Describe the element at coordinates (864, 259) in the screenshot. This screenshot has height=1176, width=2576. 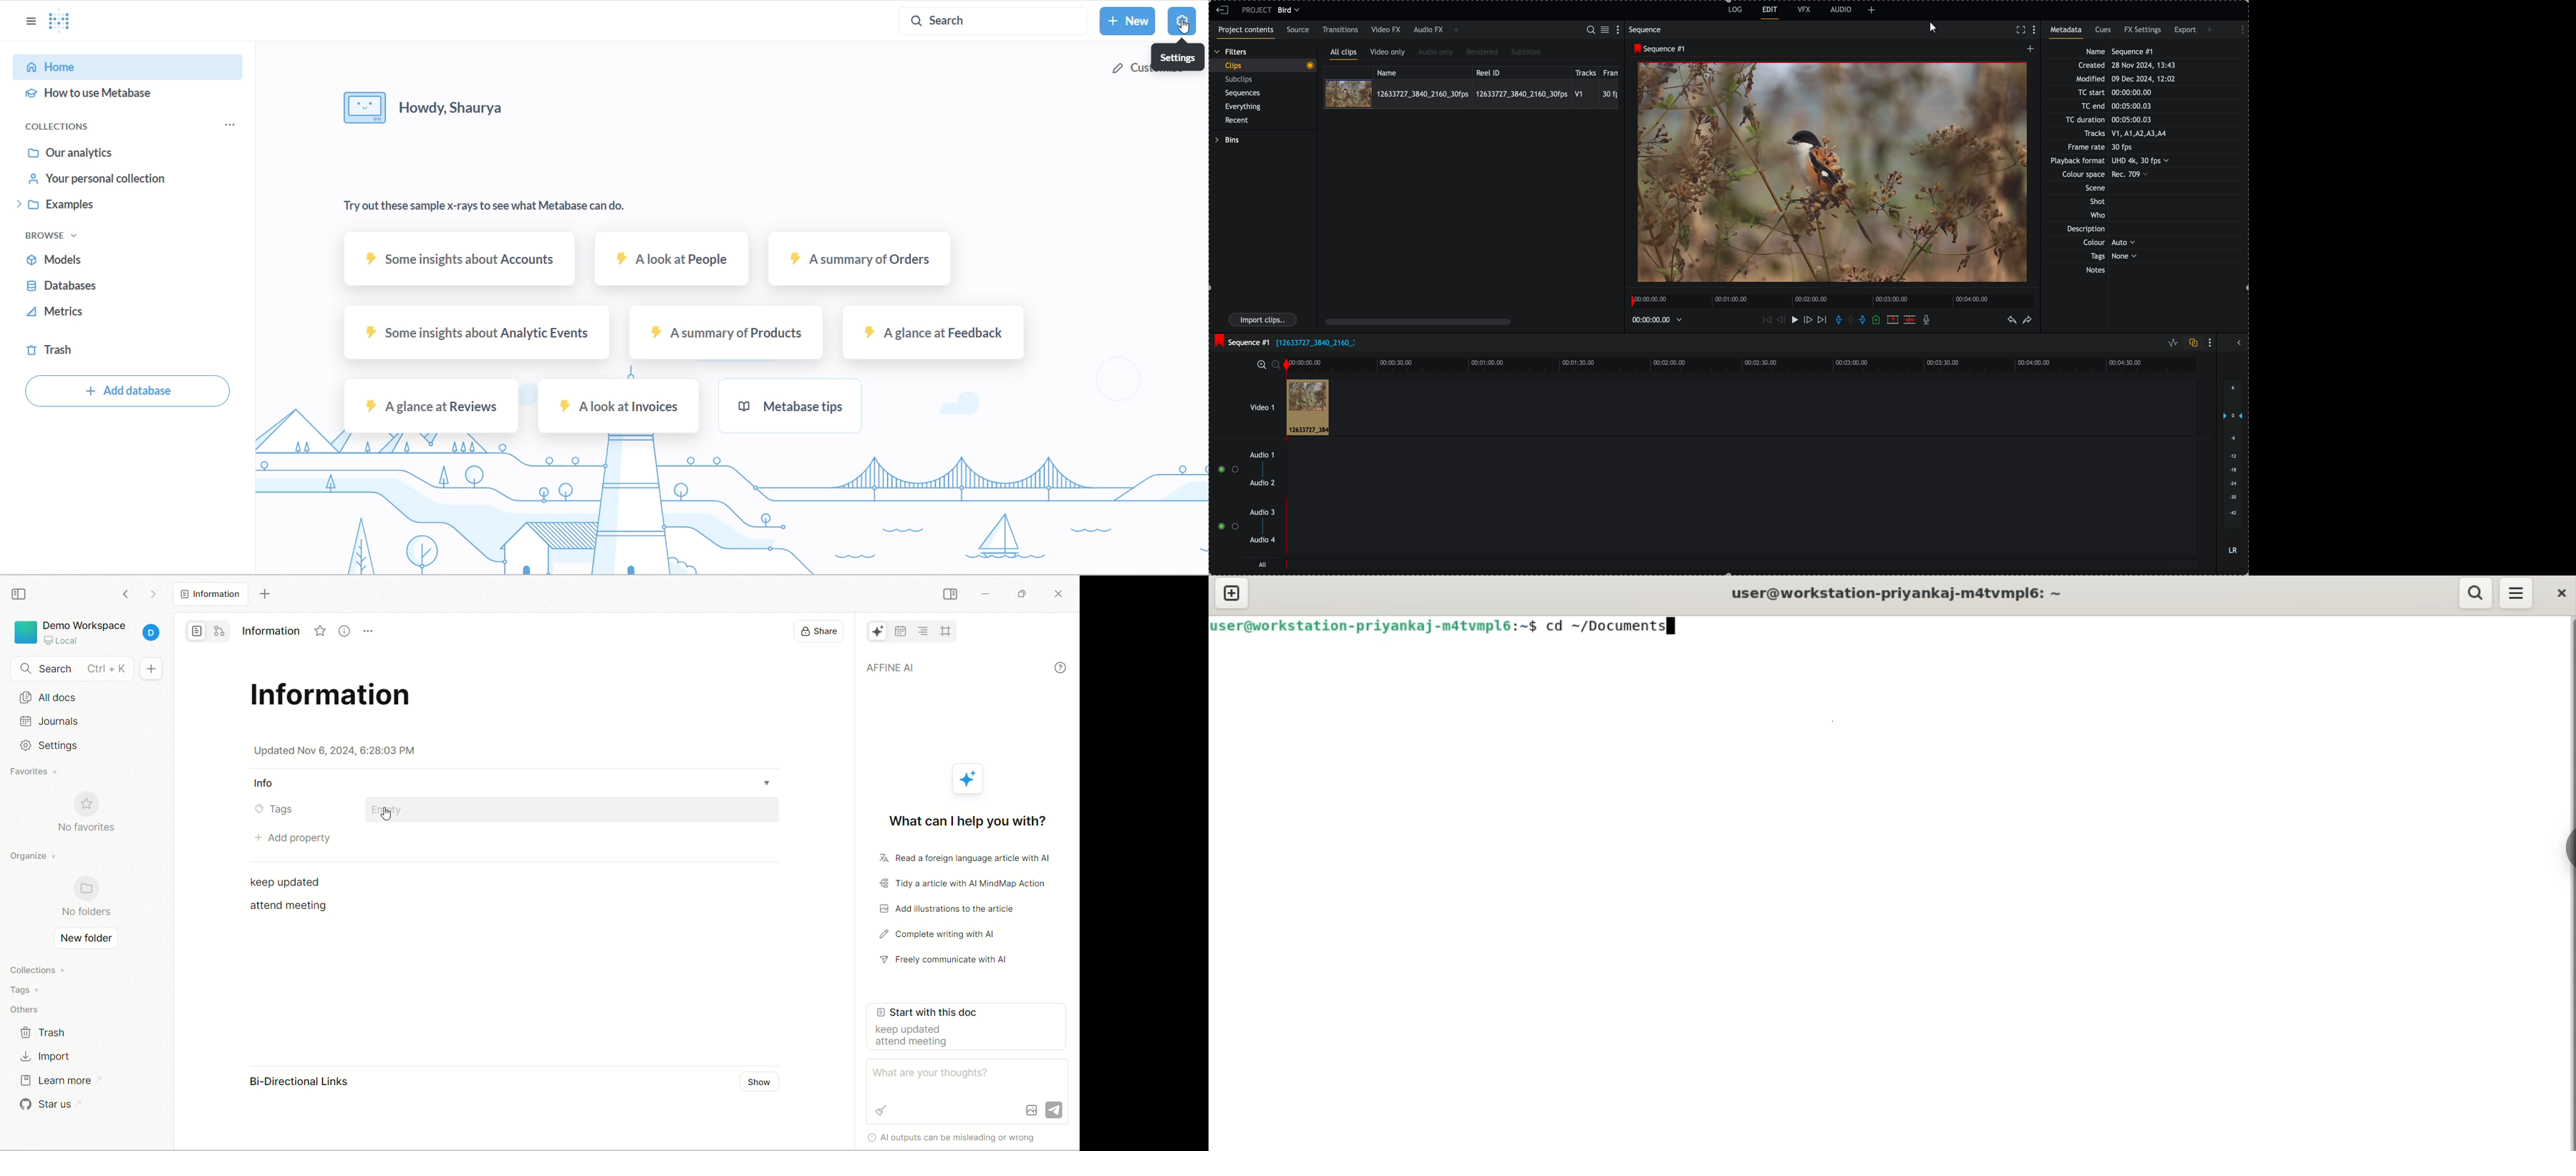
I see `A summary of orders sample` at that location.